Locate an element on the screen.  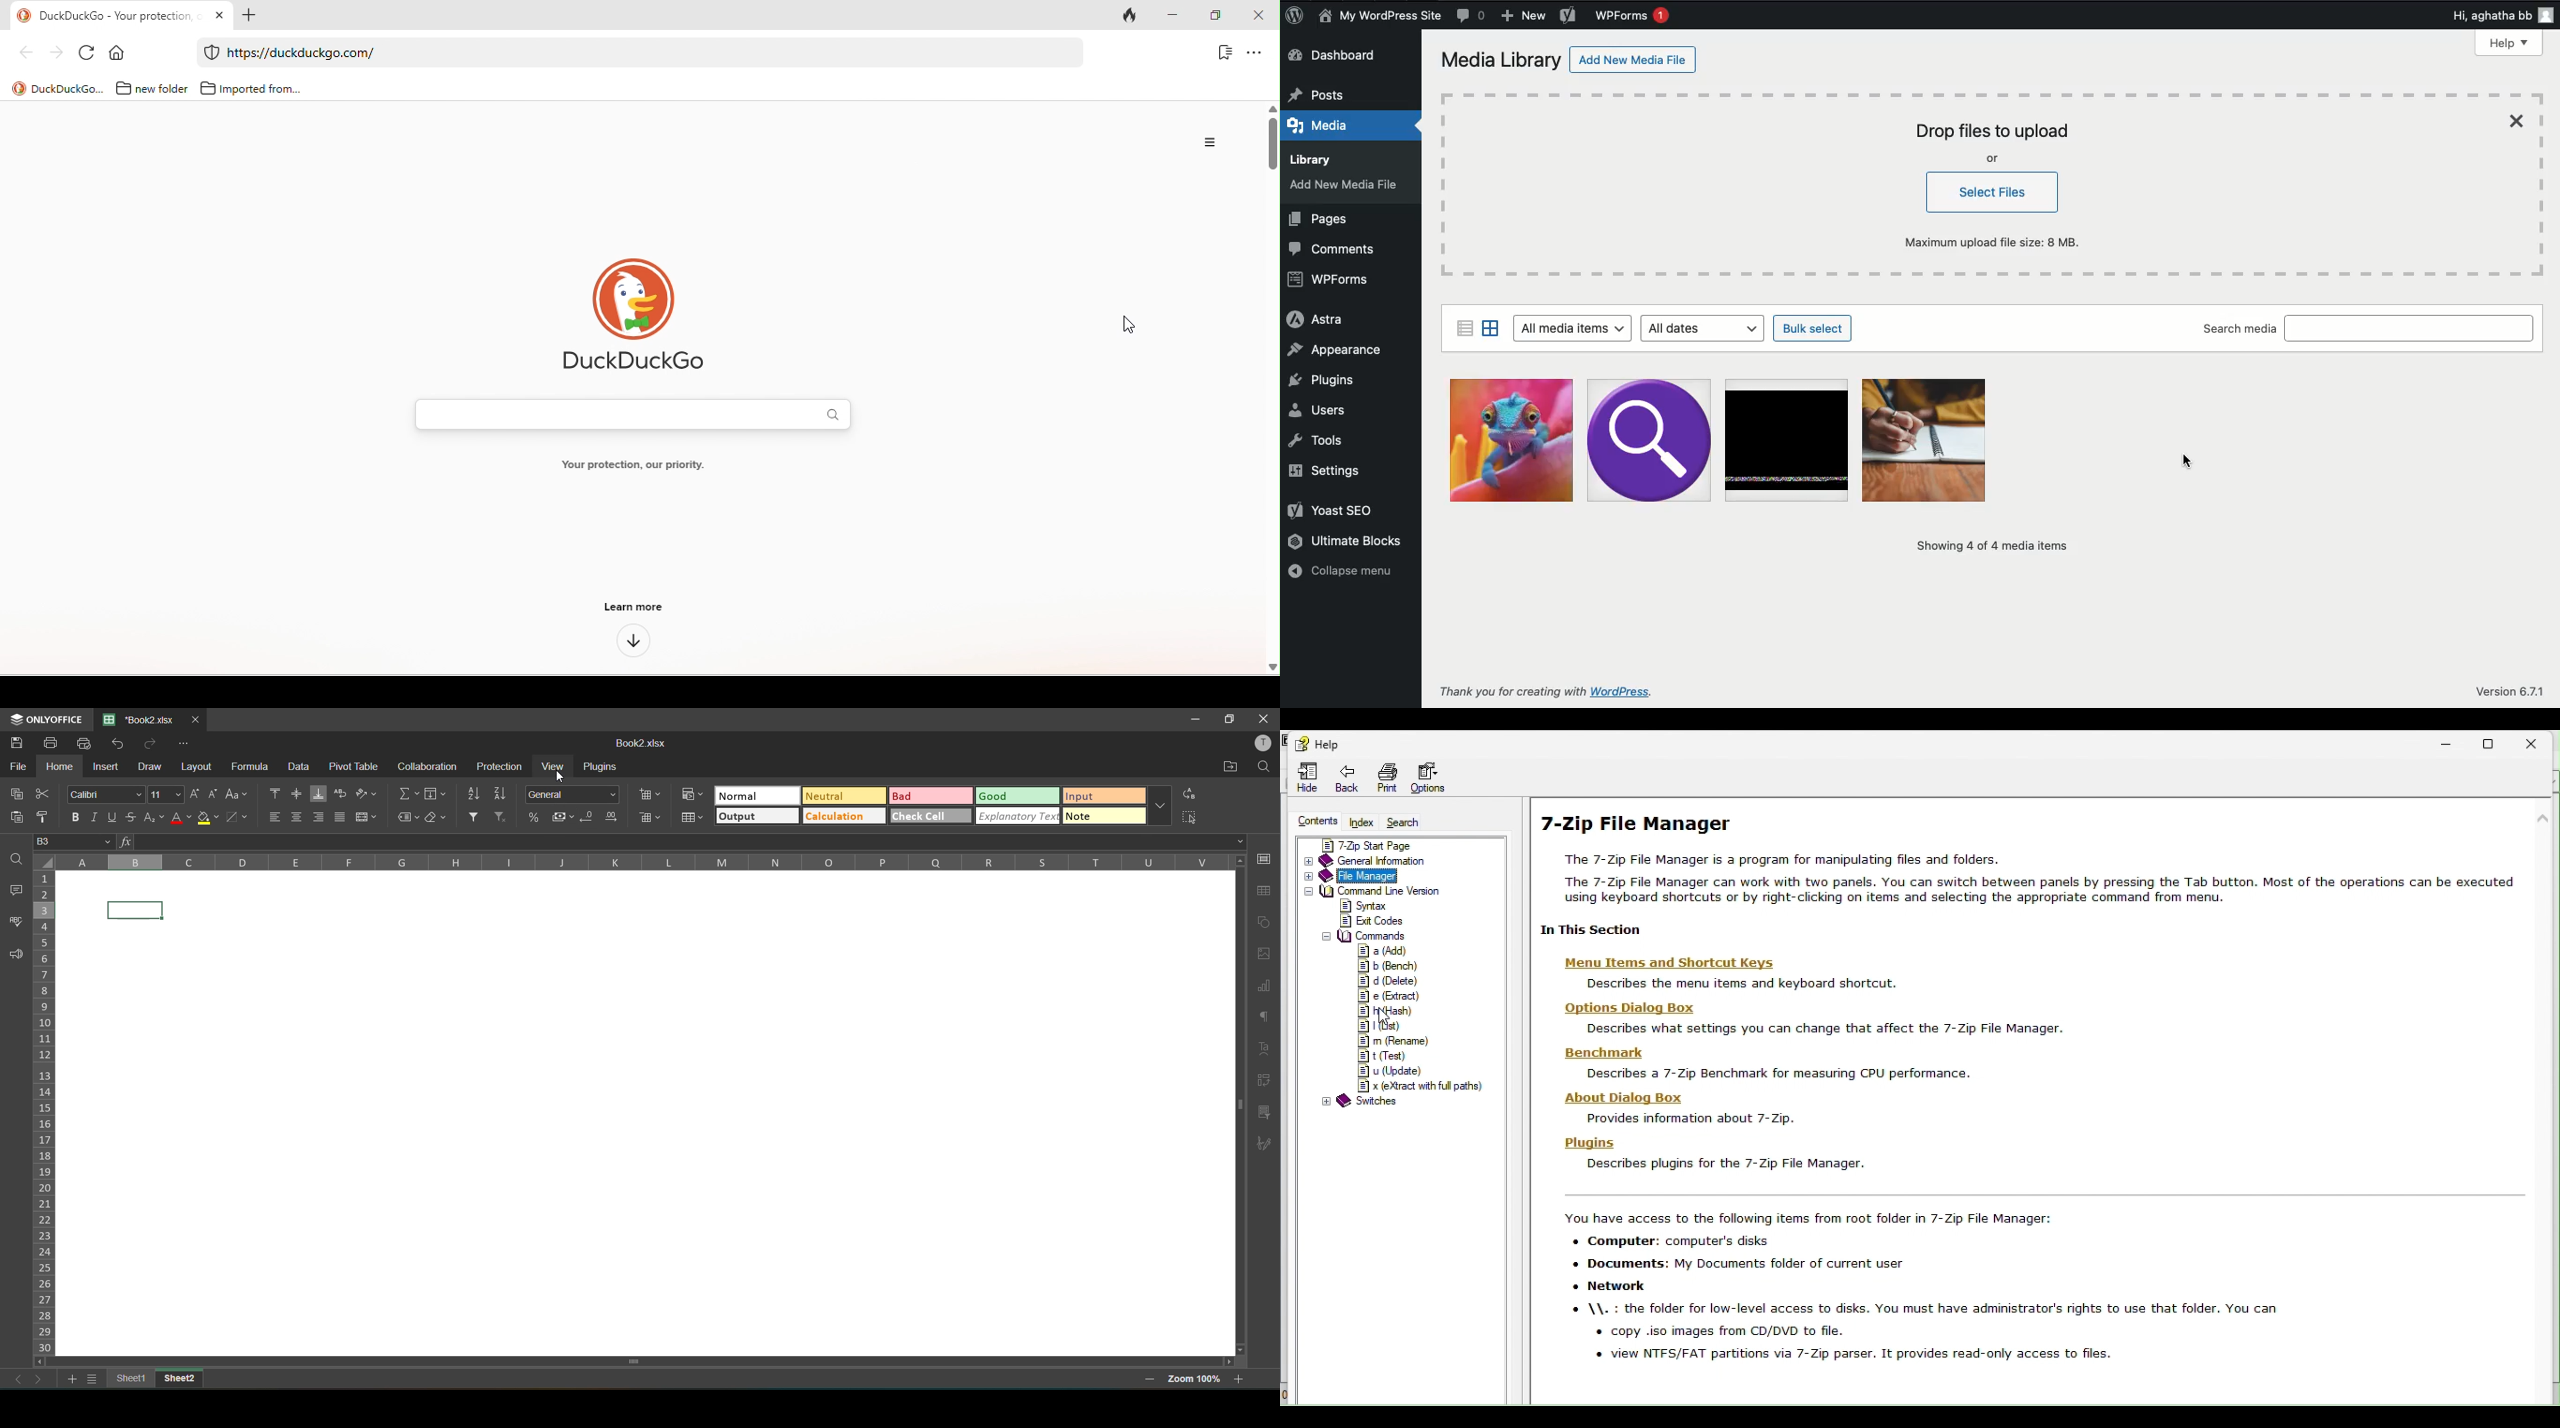
insert cells is located at coordinates (649, 793).